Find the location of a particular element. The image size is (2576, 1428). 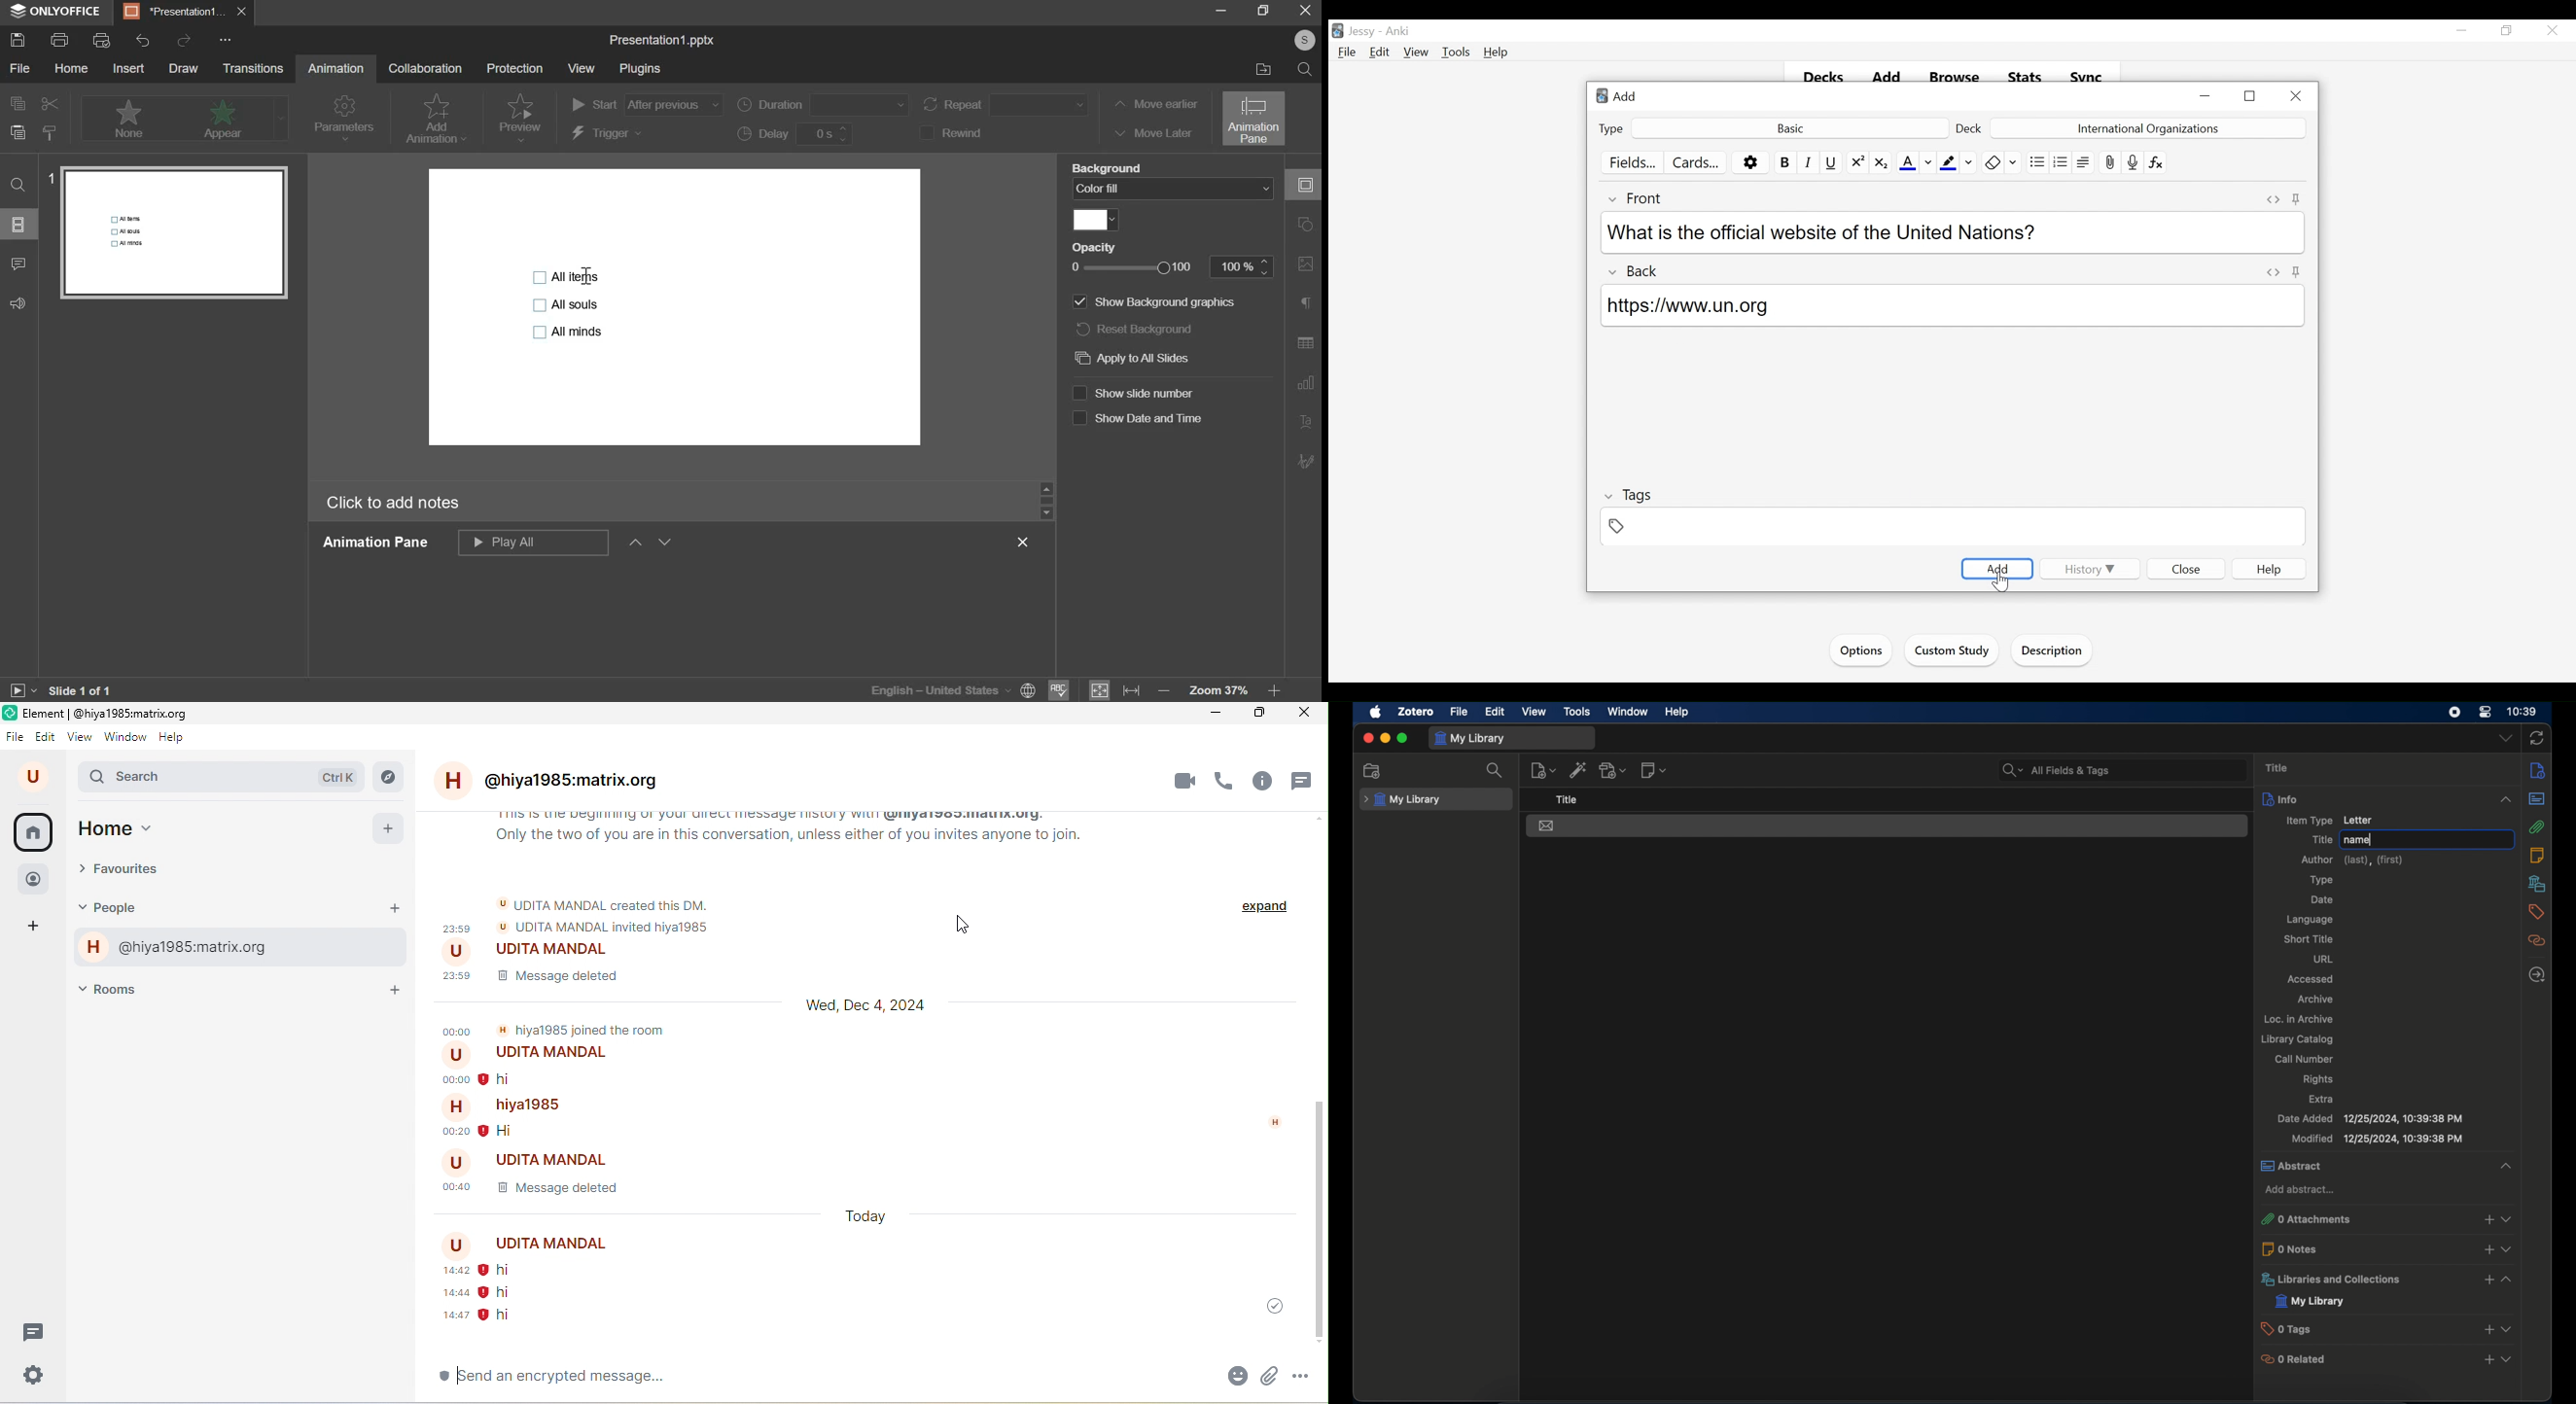

file is located at coordinates (1460, 711).